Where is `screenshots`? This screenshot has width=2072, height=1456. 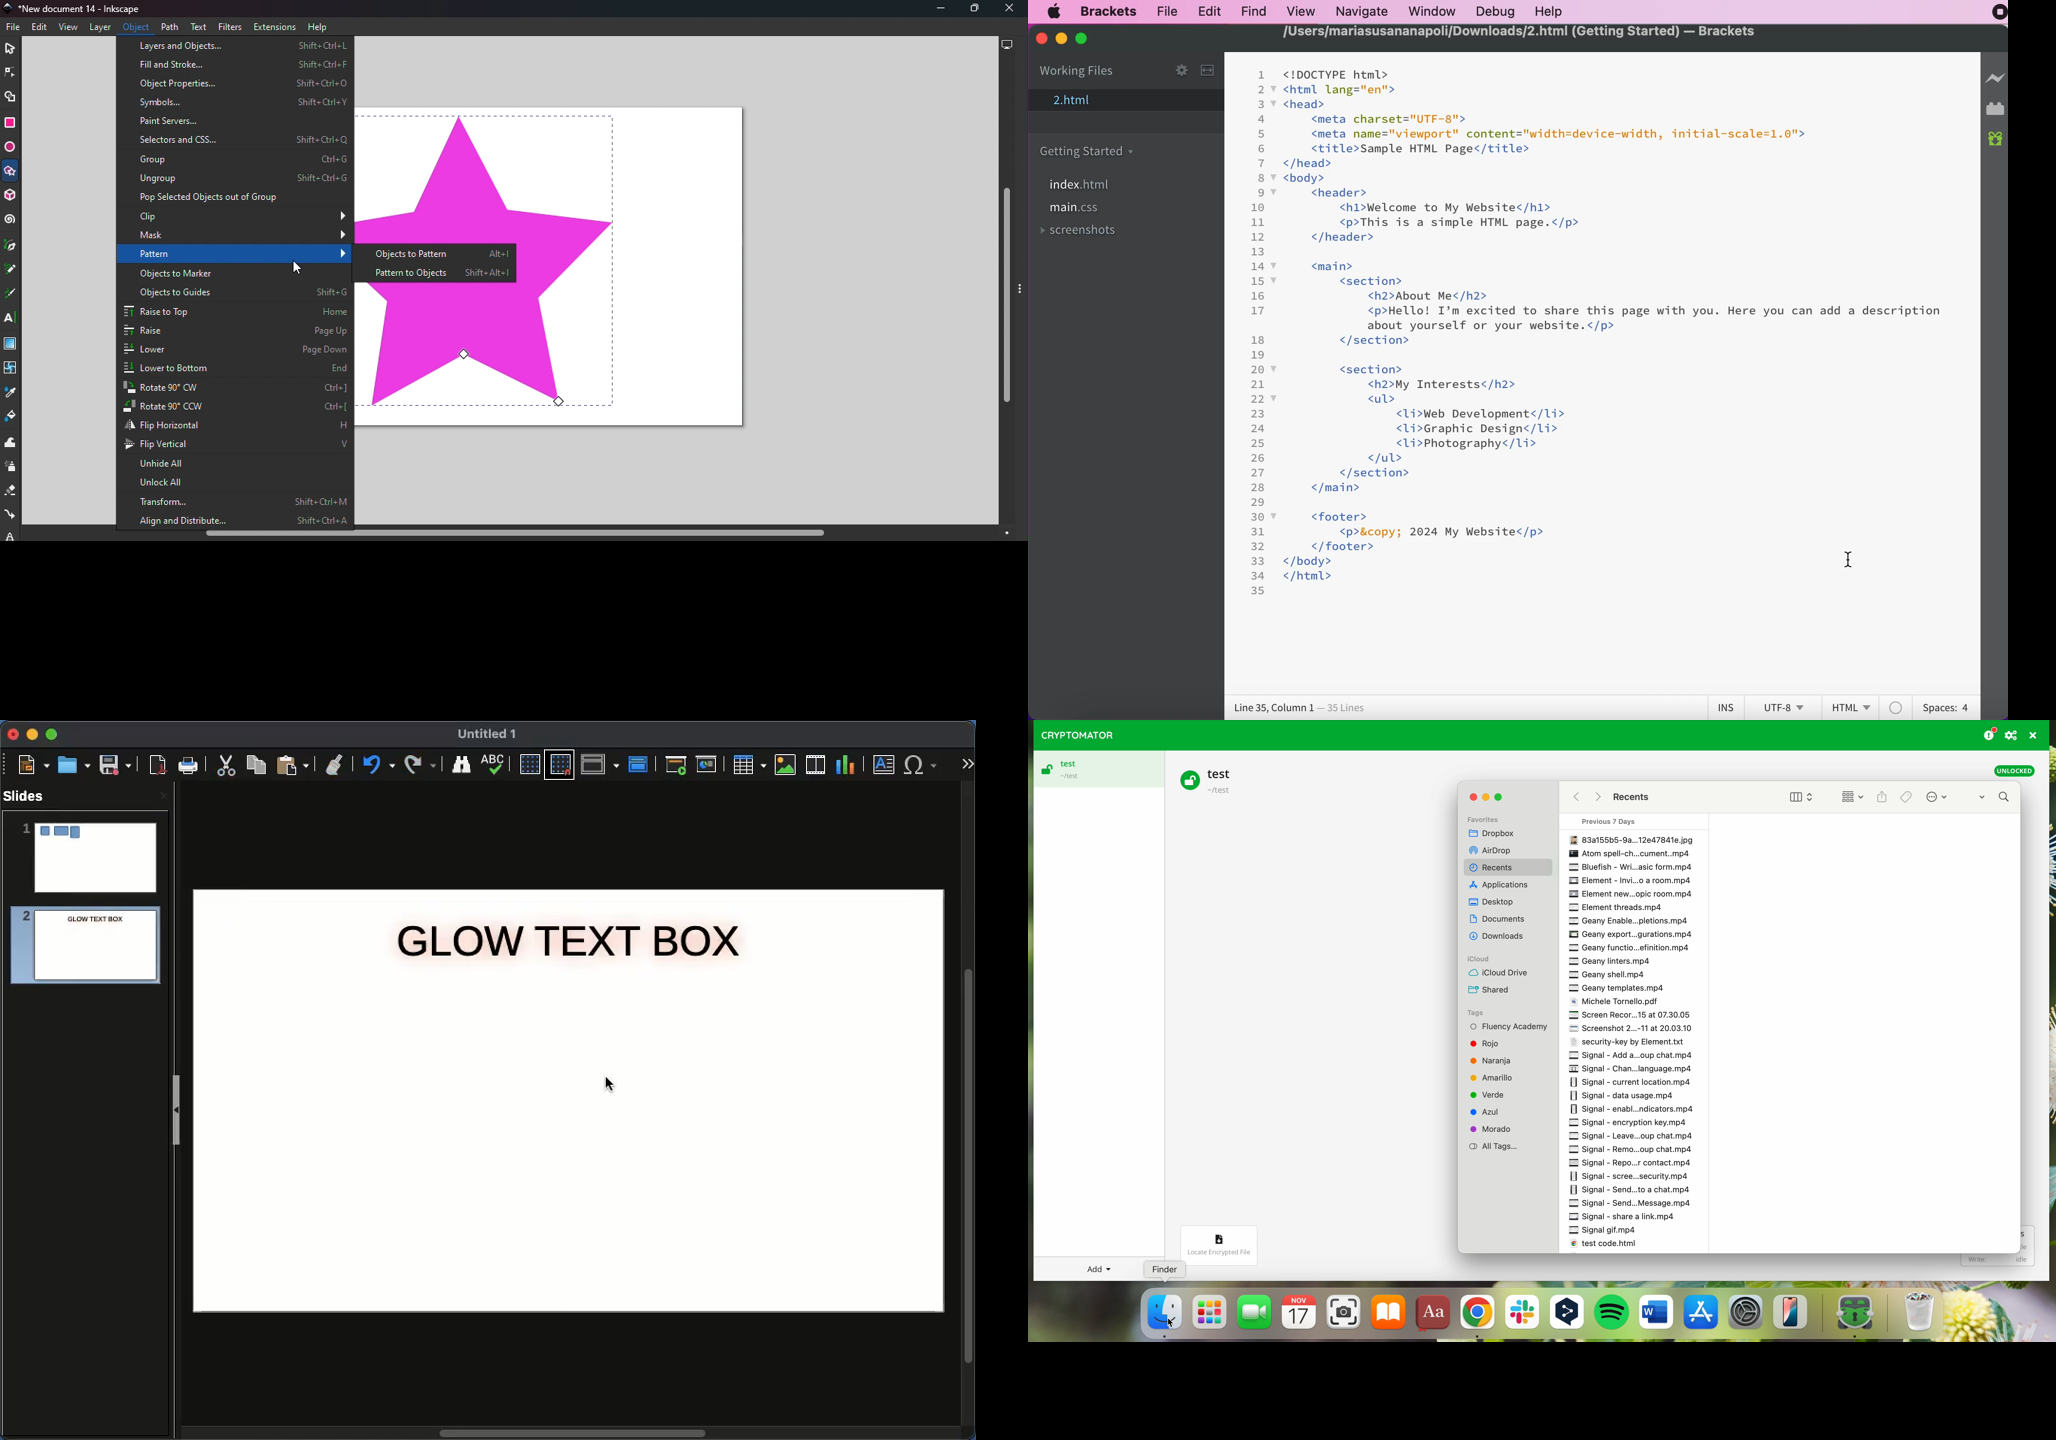 screenshots is located at coordinates (1083, 229).